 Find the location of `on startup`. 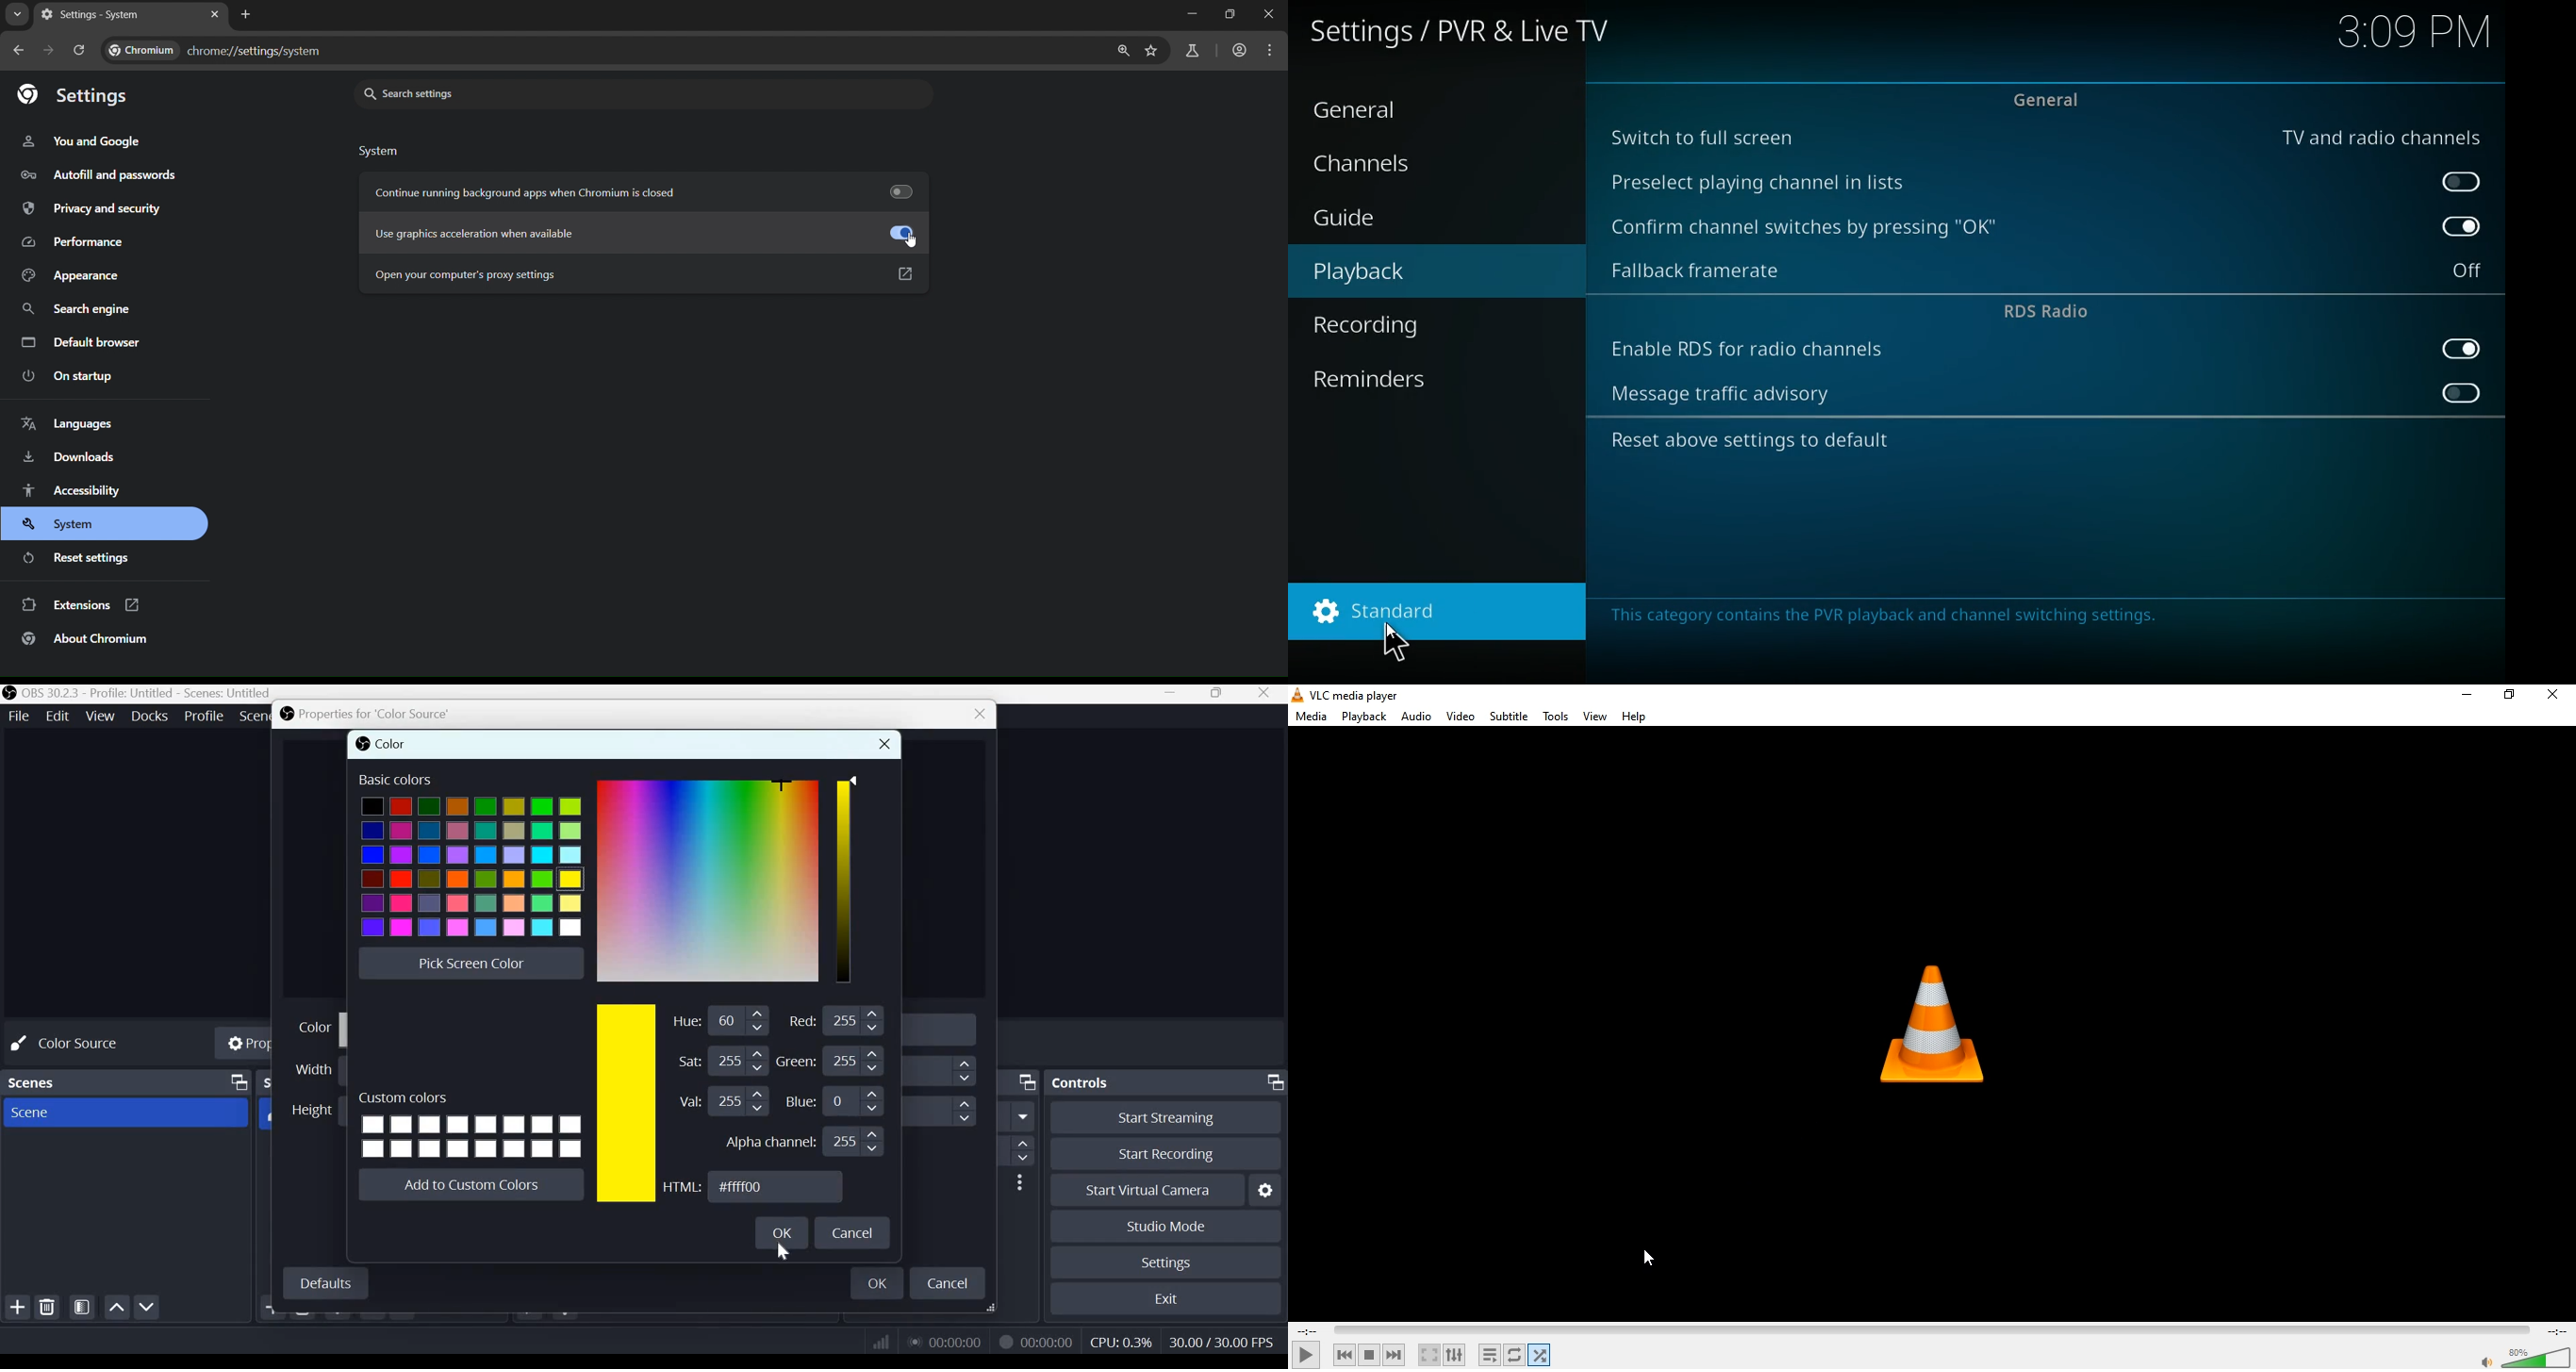

on startup is located at coordinates (68, 376).